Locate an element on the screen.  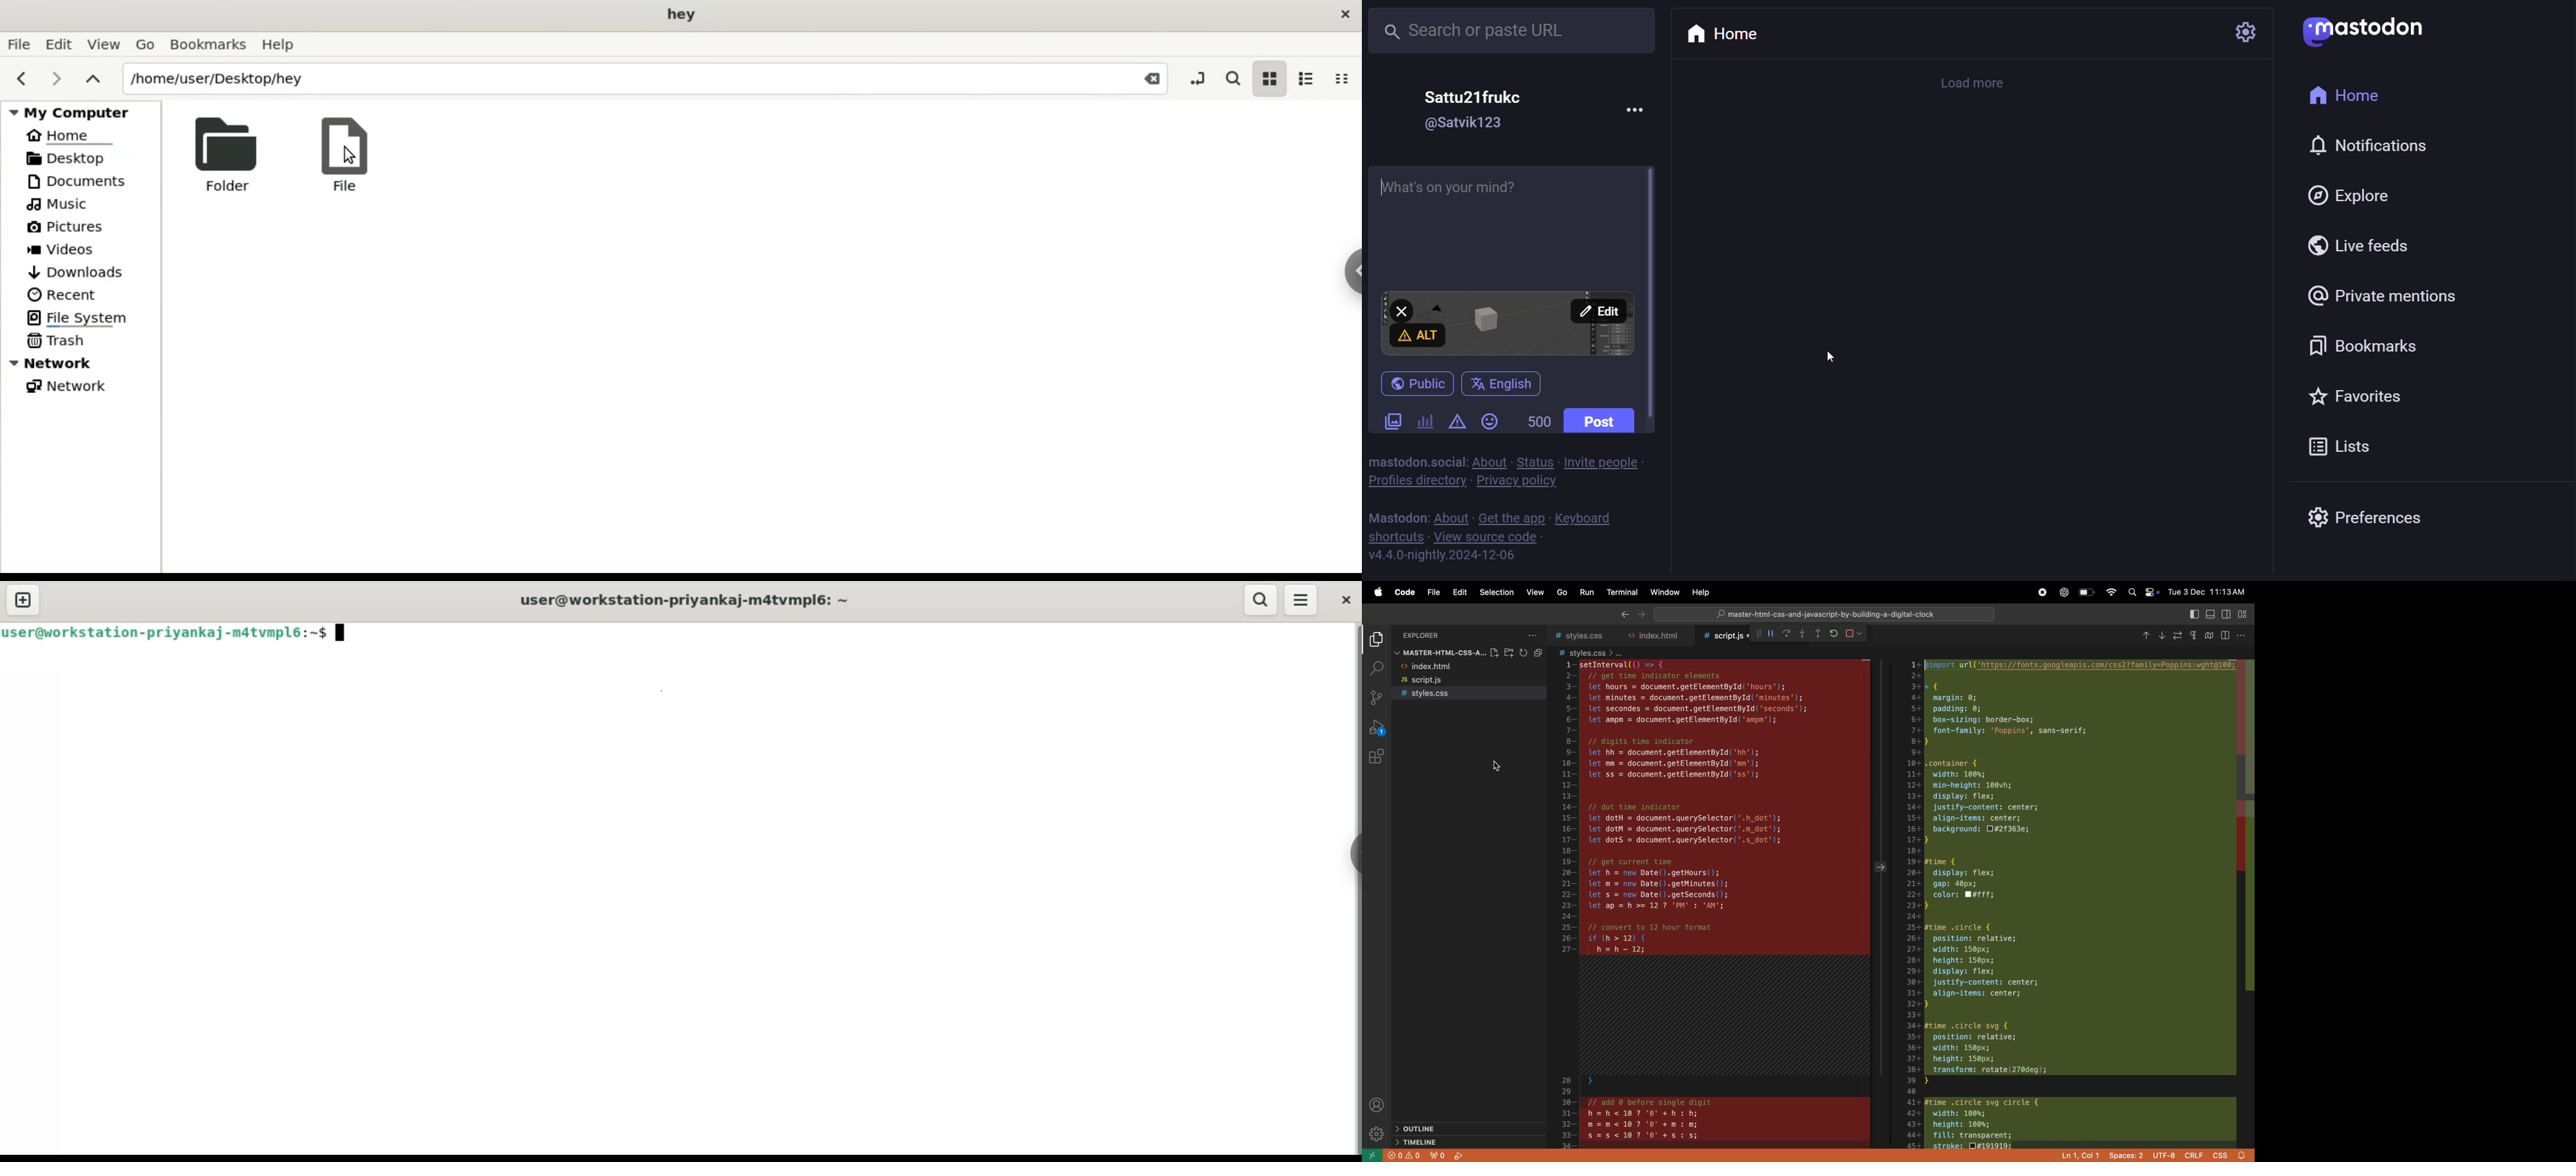
split editor is located at coordinates (2233, 635).